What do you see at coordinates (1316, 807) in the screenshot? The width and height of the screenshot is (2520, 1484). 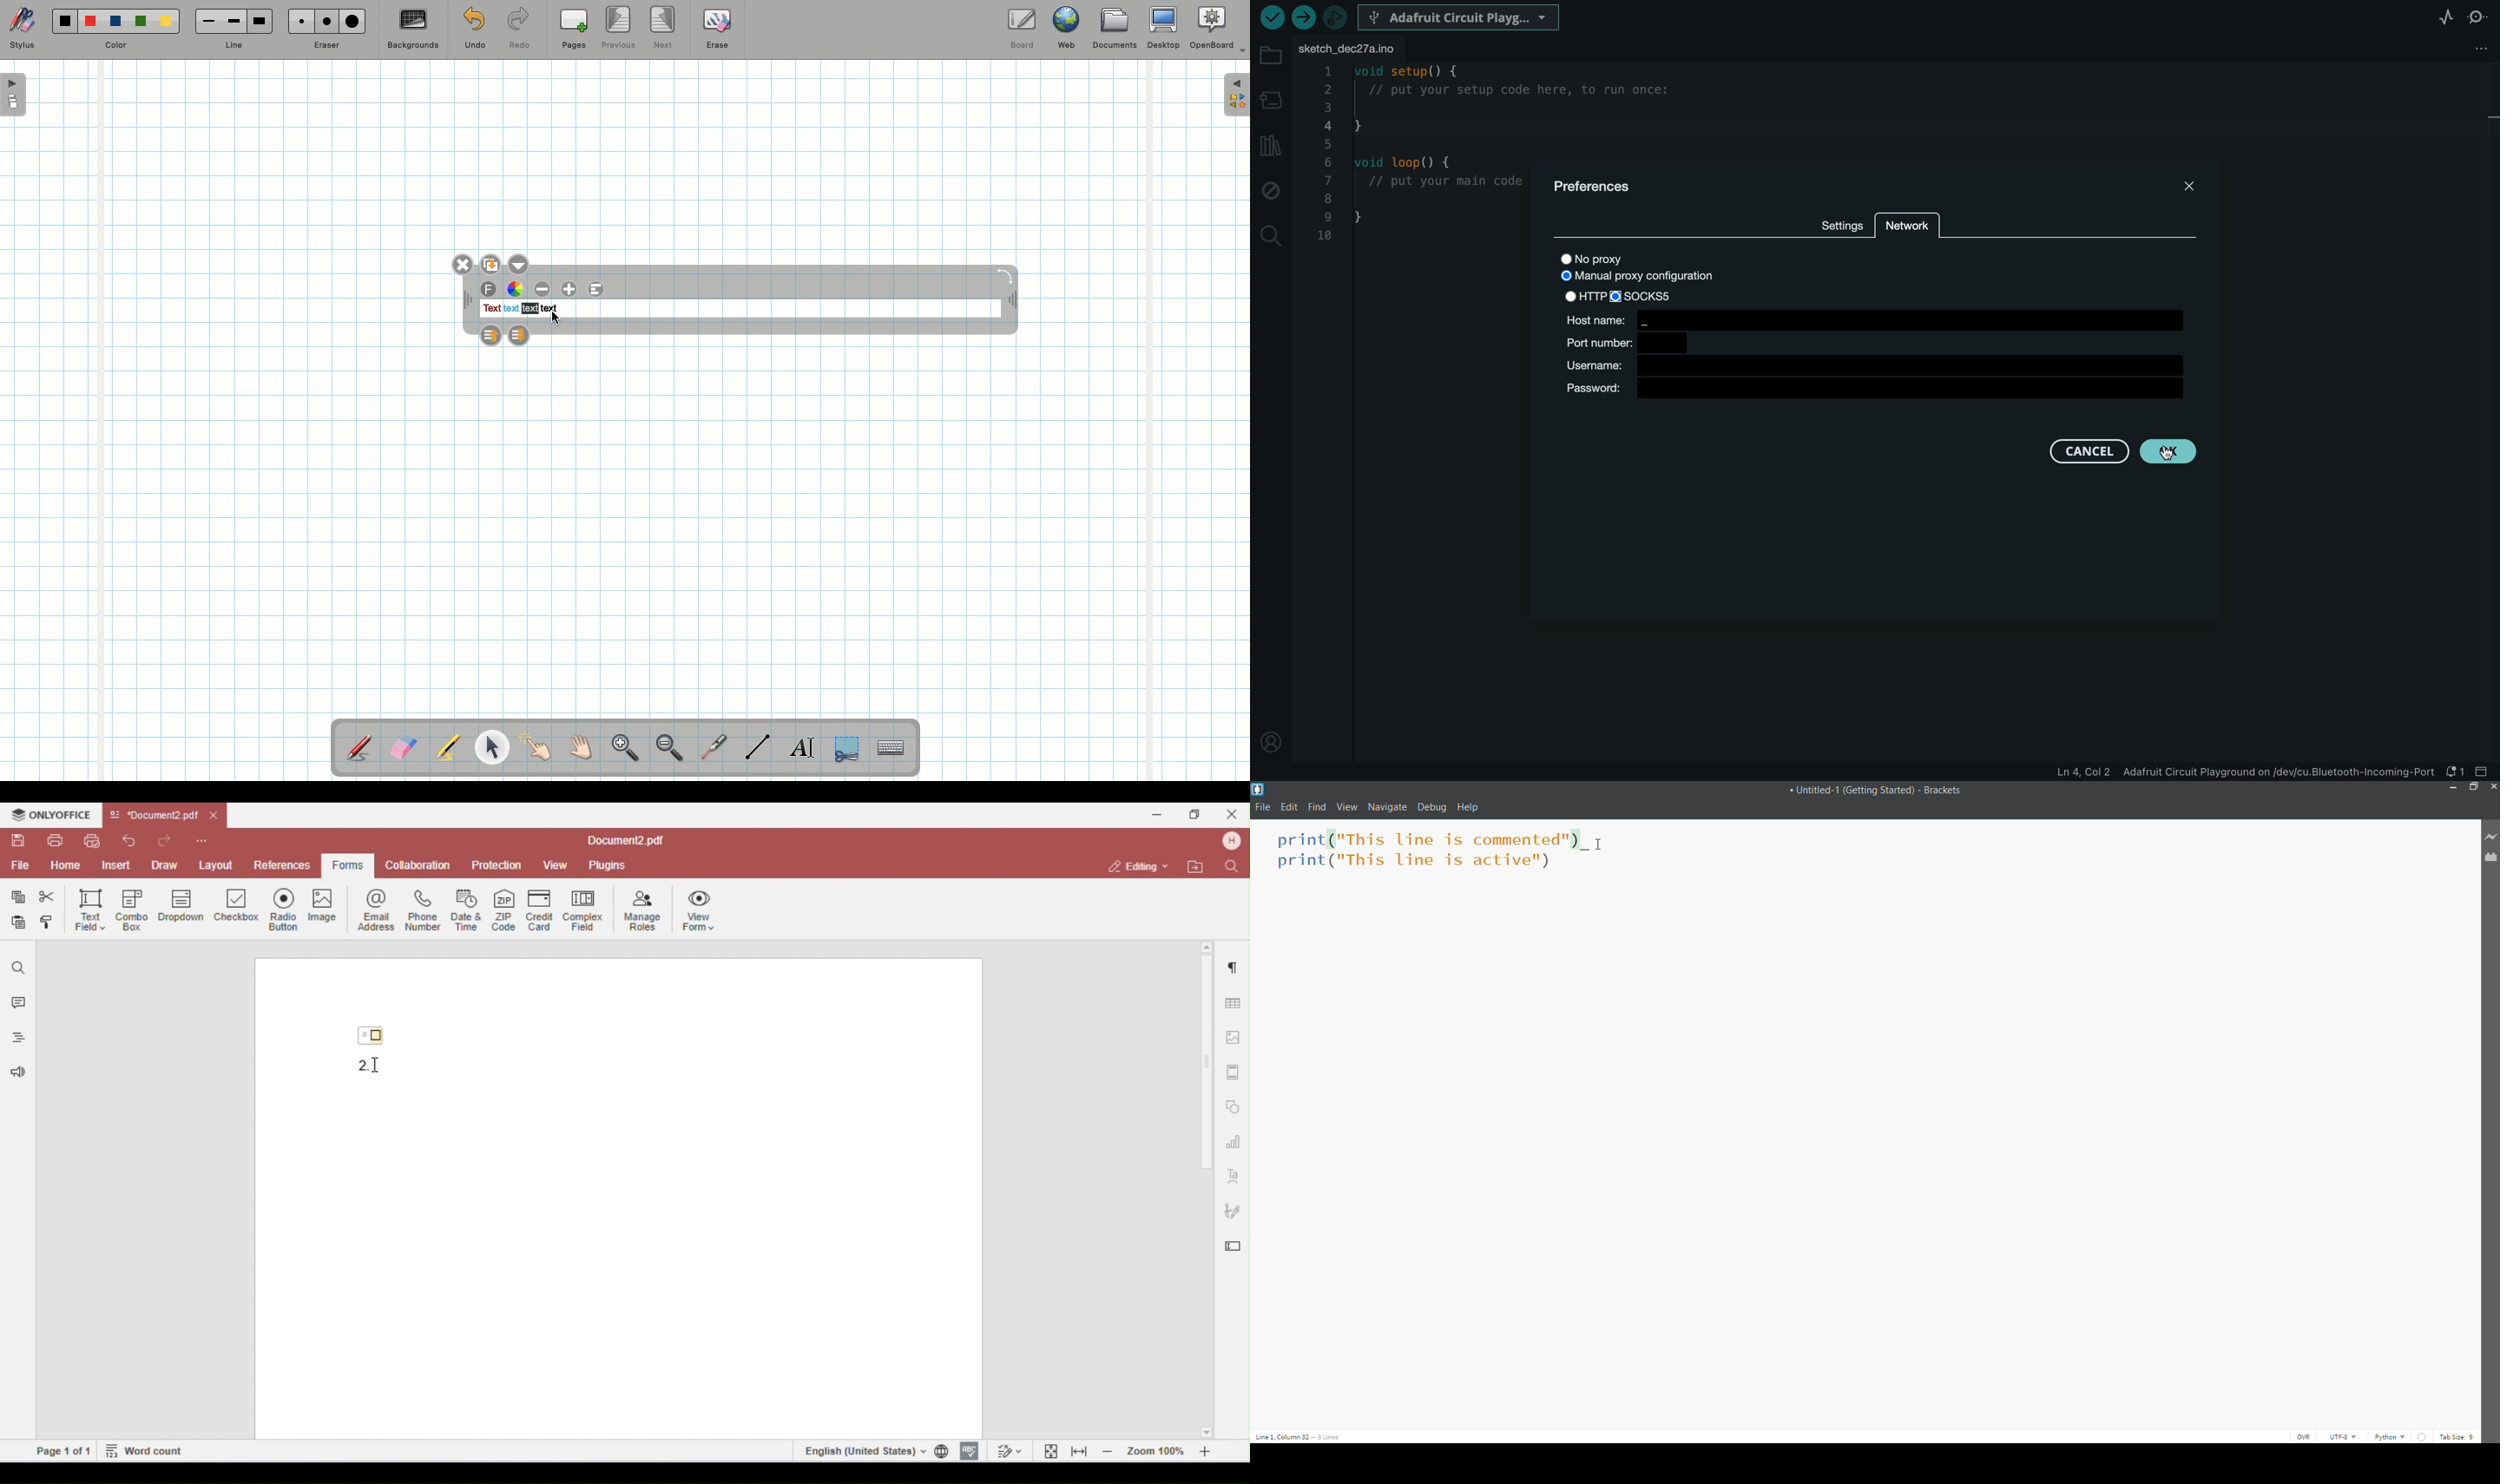 I see `Find` at bounding box center [1316, 807].